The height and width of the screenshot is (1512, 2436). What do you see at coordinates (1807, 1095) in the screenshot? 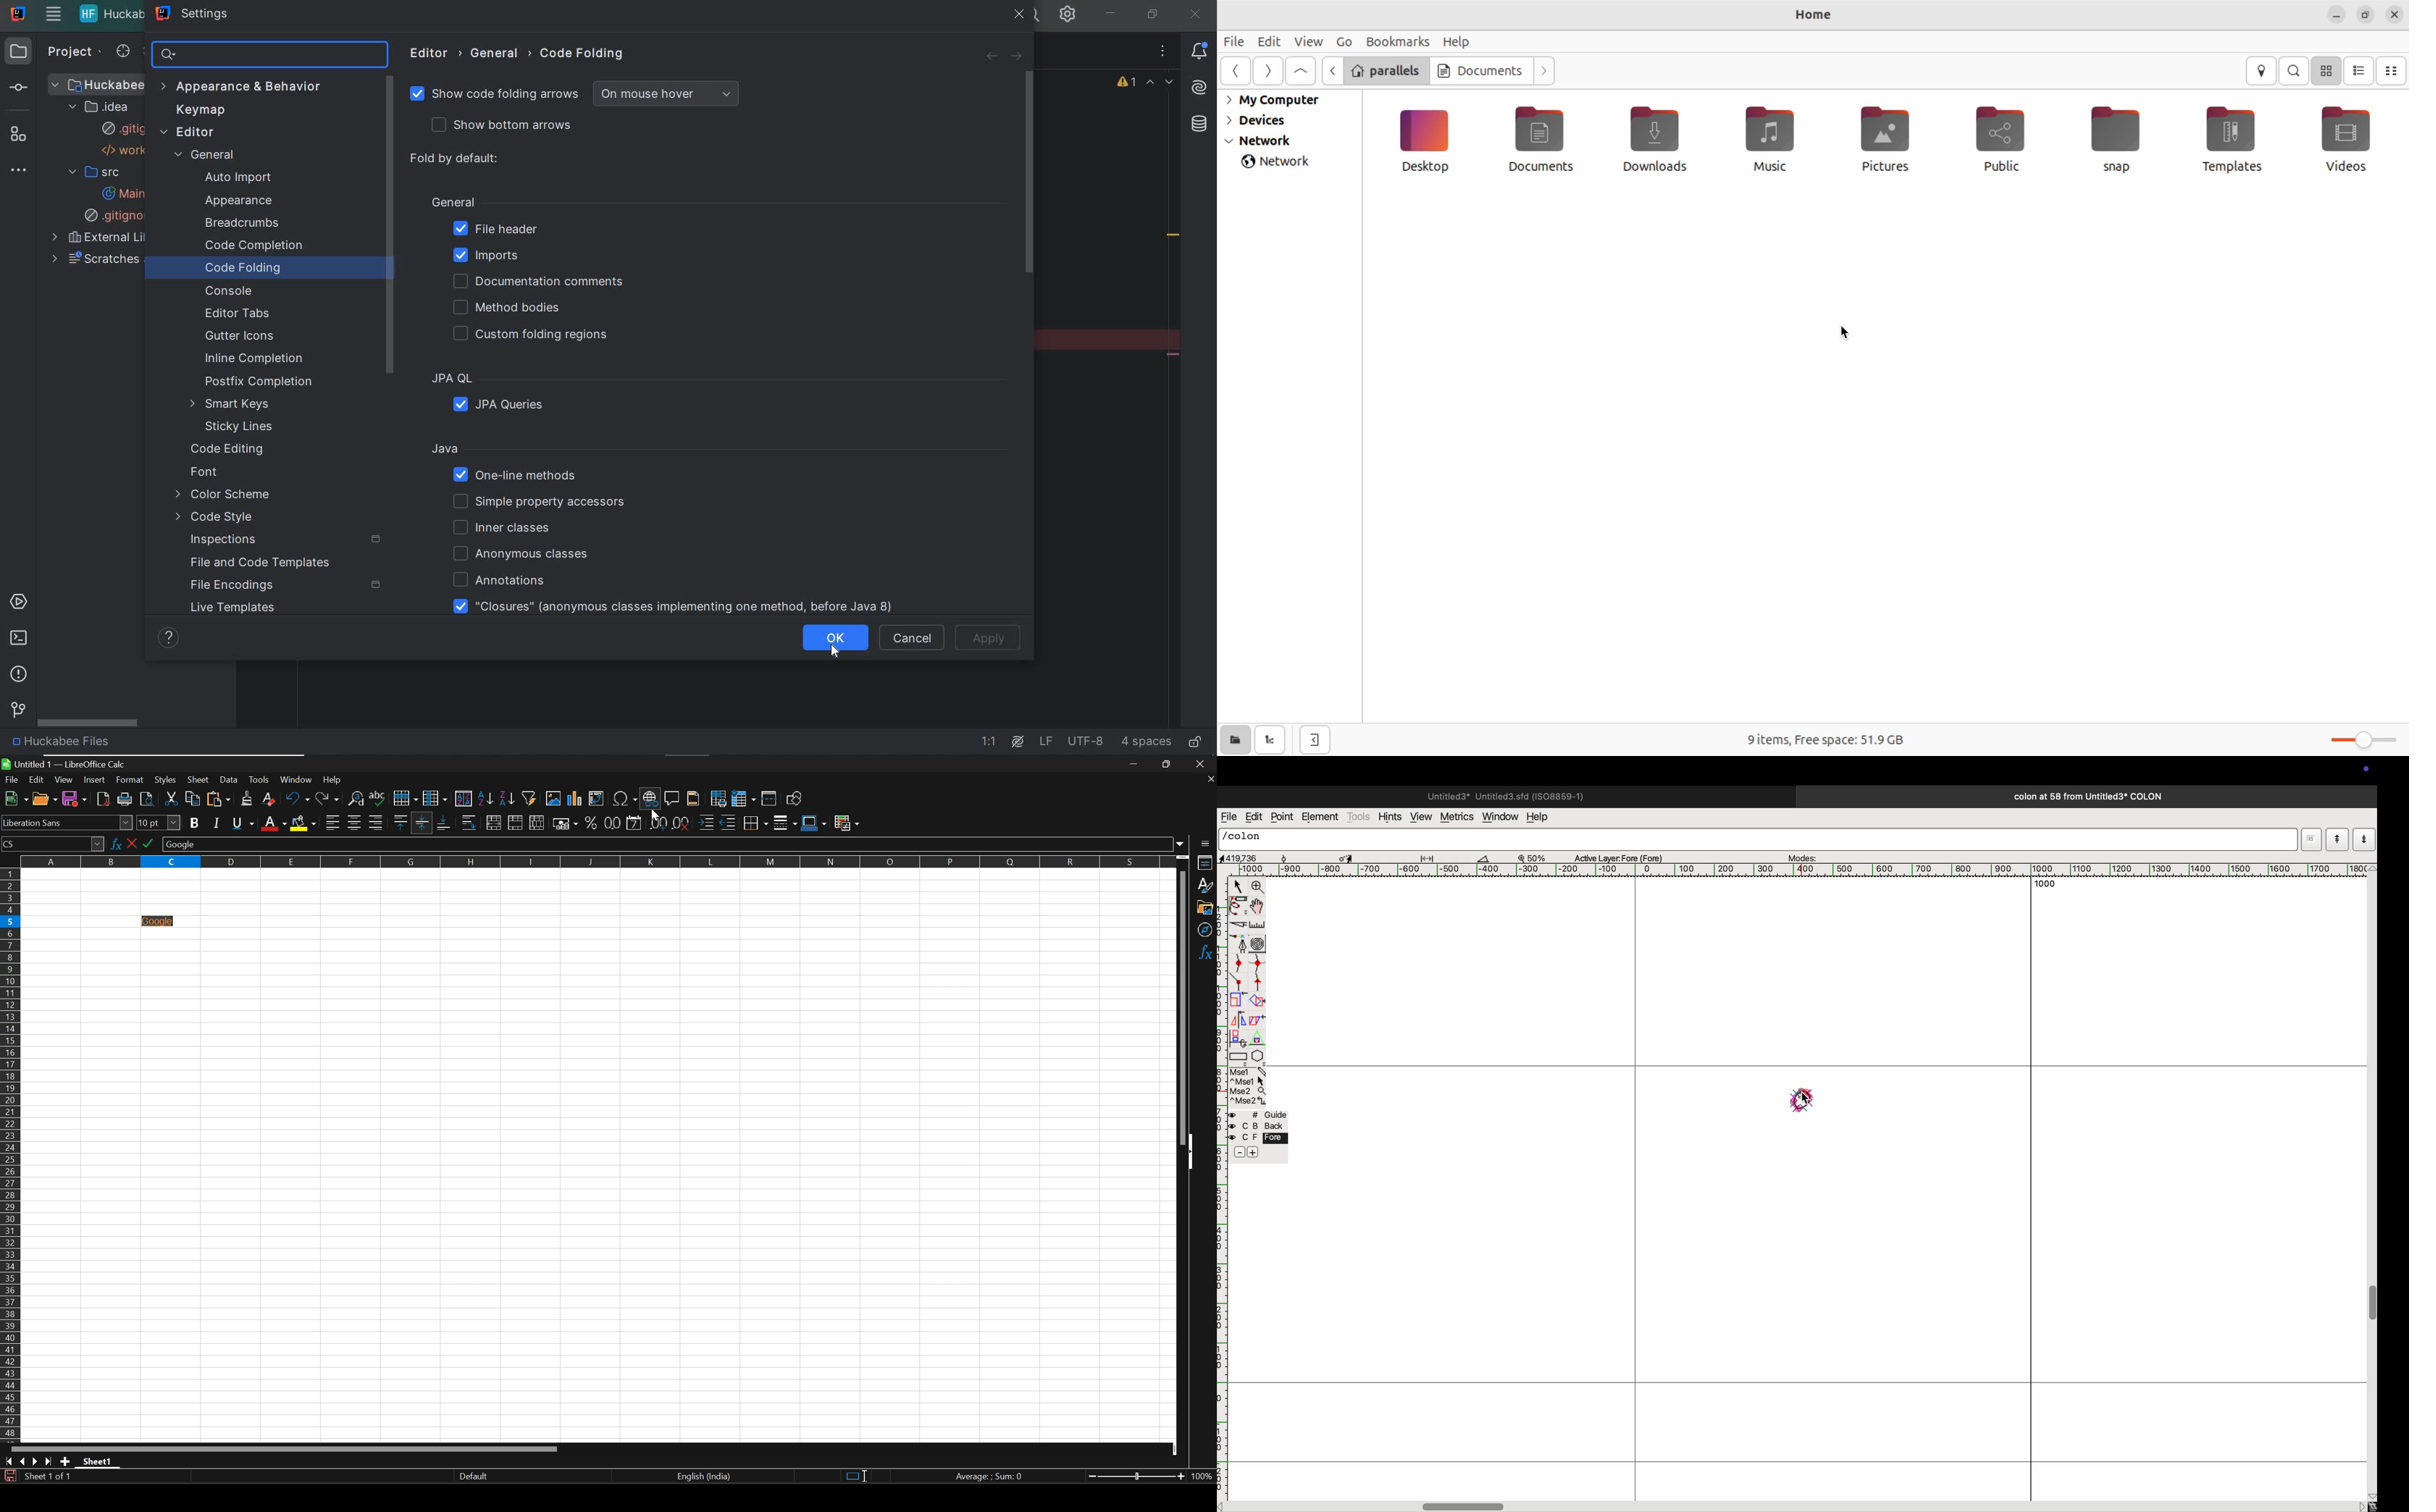
I see `drawing of upper part of colon` at bounding box center [1807, 1095].